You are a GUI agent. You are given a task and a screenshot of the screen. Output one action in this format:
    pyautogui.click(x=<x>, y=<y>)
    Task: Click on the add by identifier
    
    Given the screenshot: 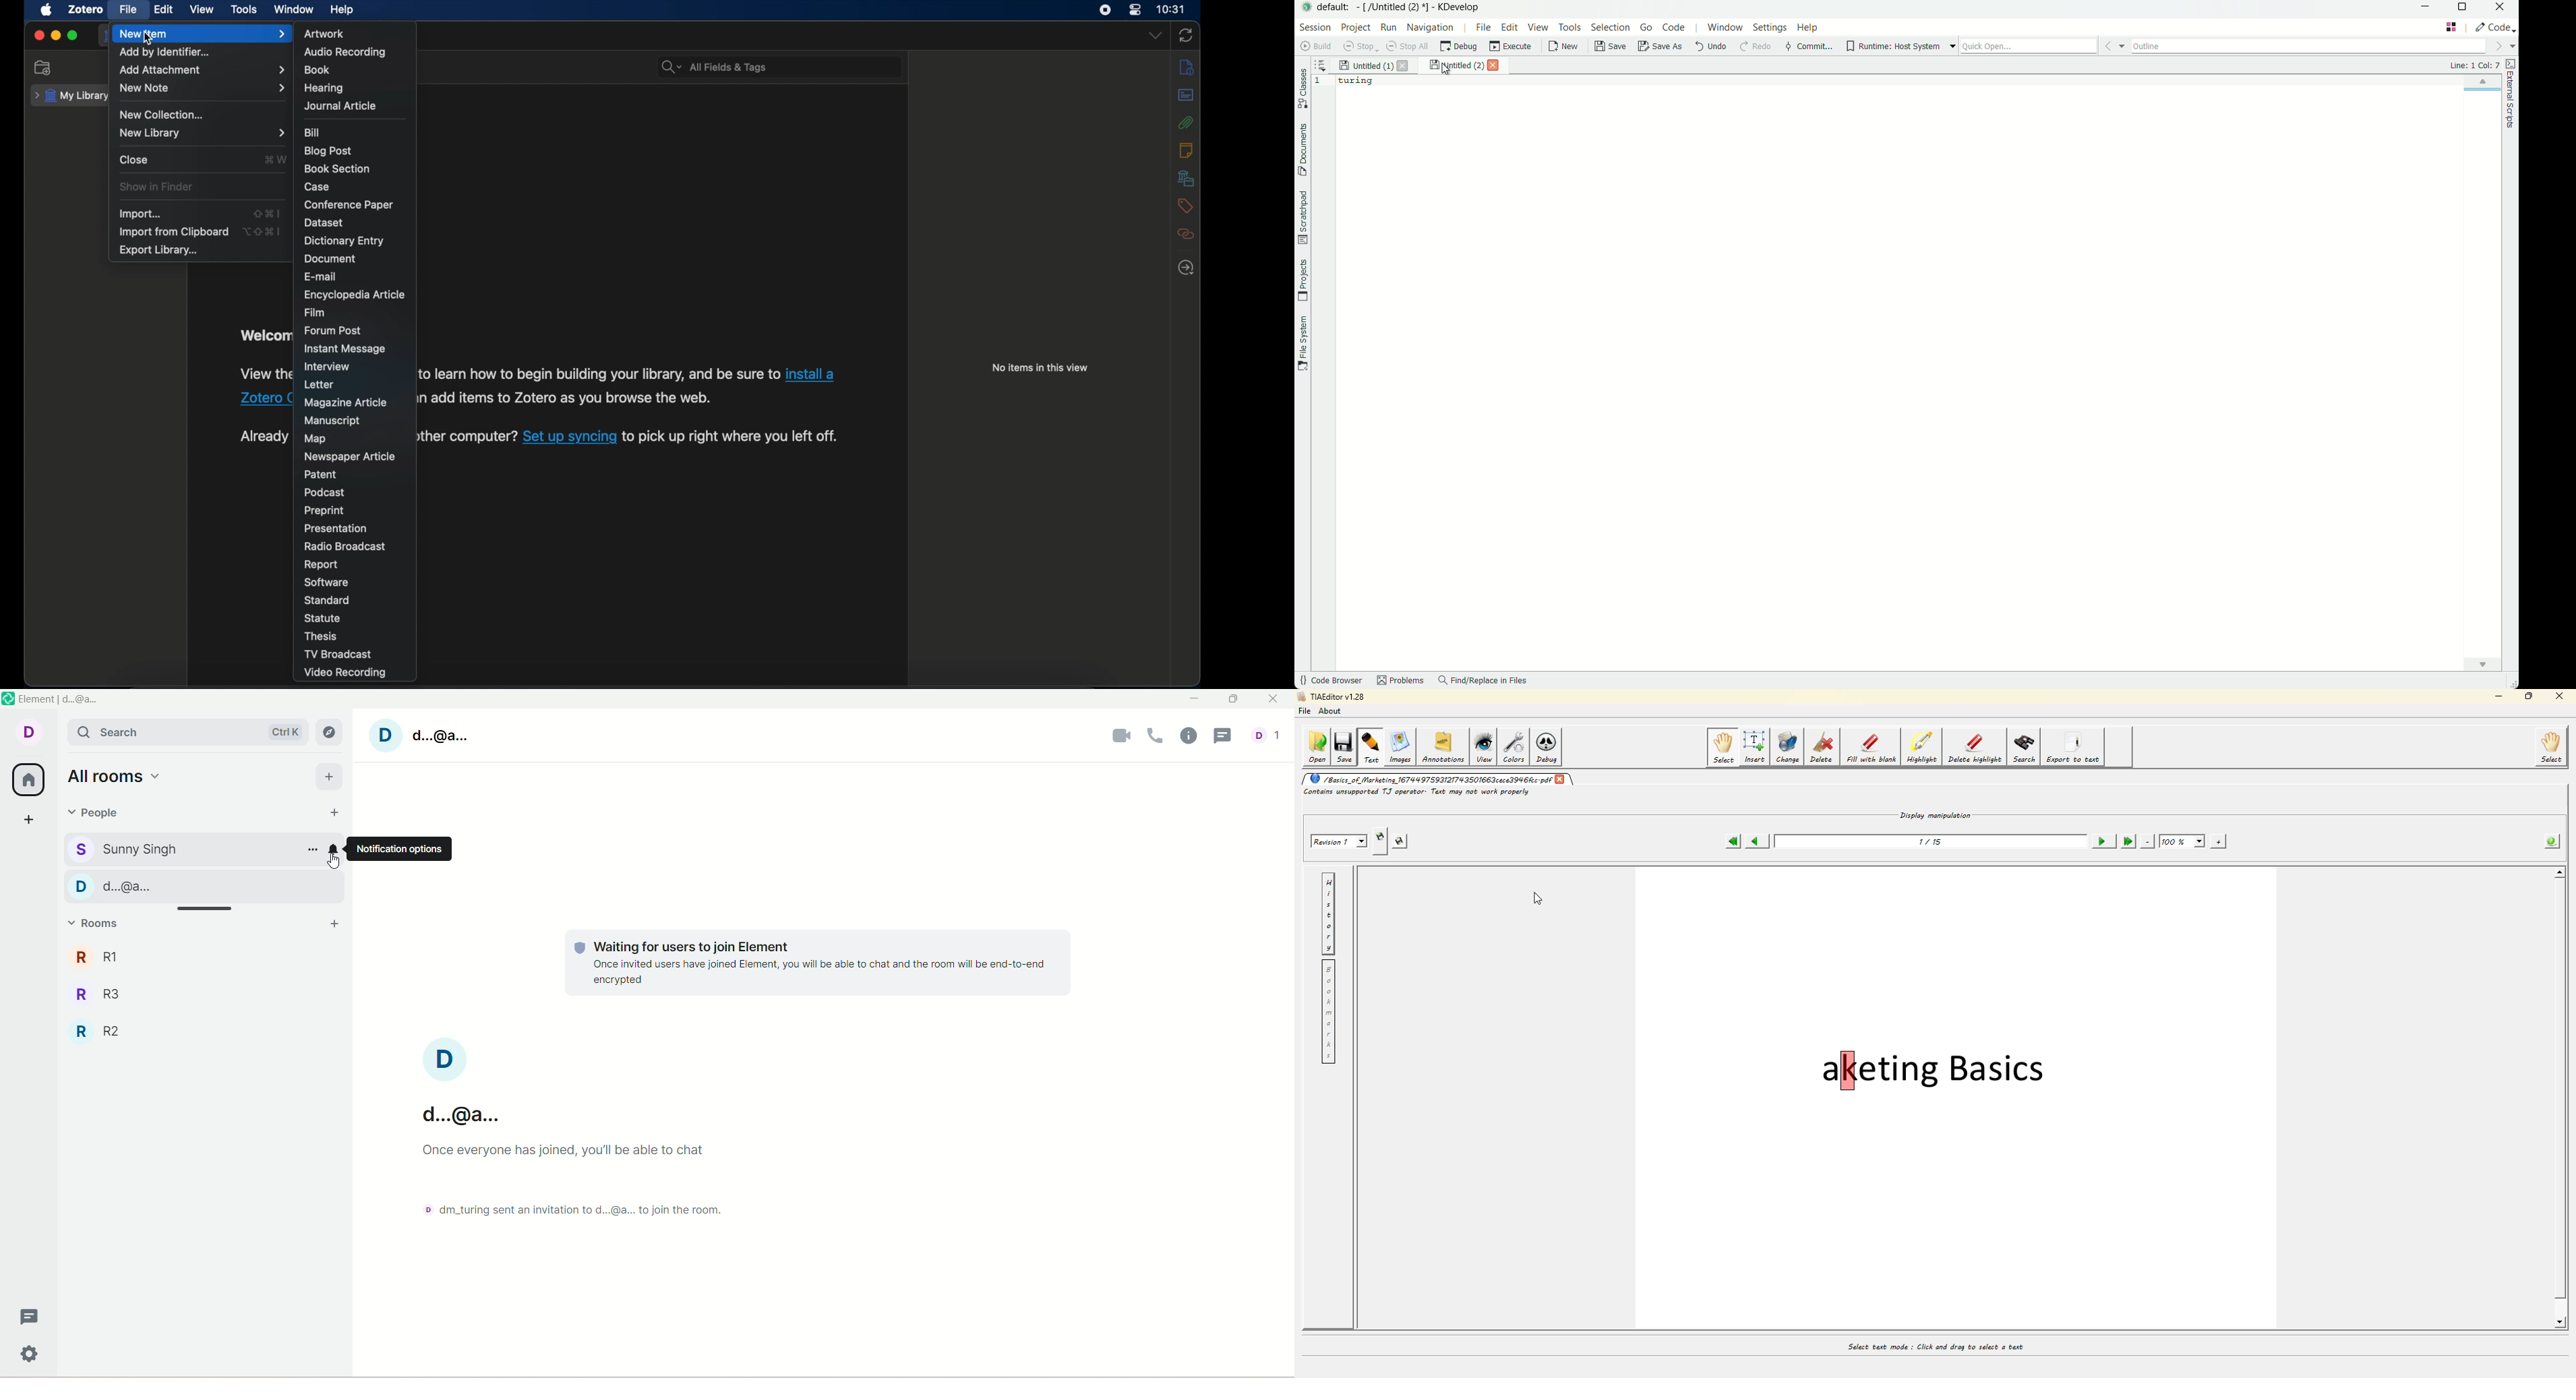 What is the action you would take?
    pyautogui.click(x=165, y=54)
    